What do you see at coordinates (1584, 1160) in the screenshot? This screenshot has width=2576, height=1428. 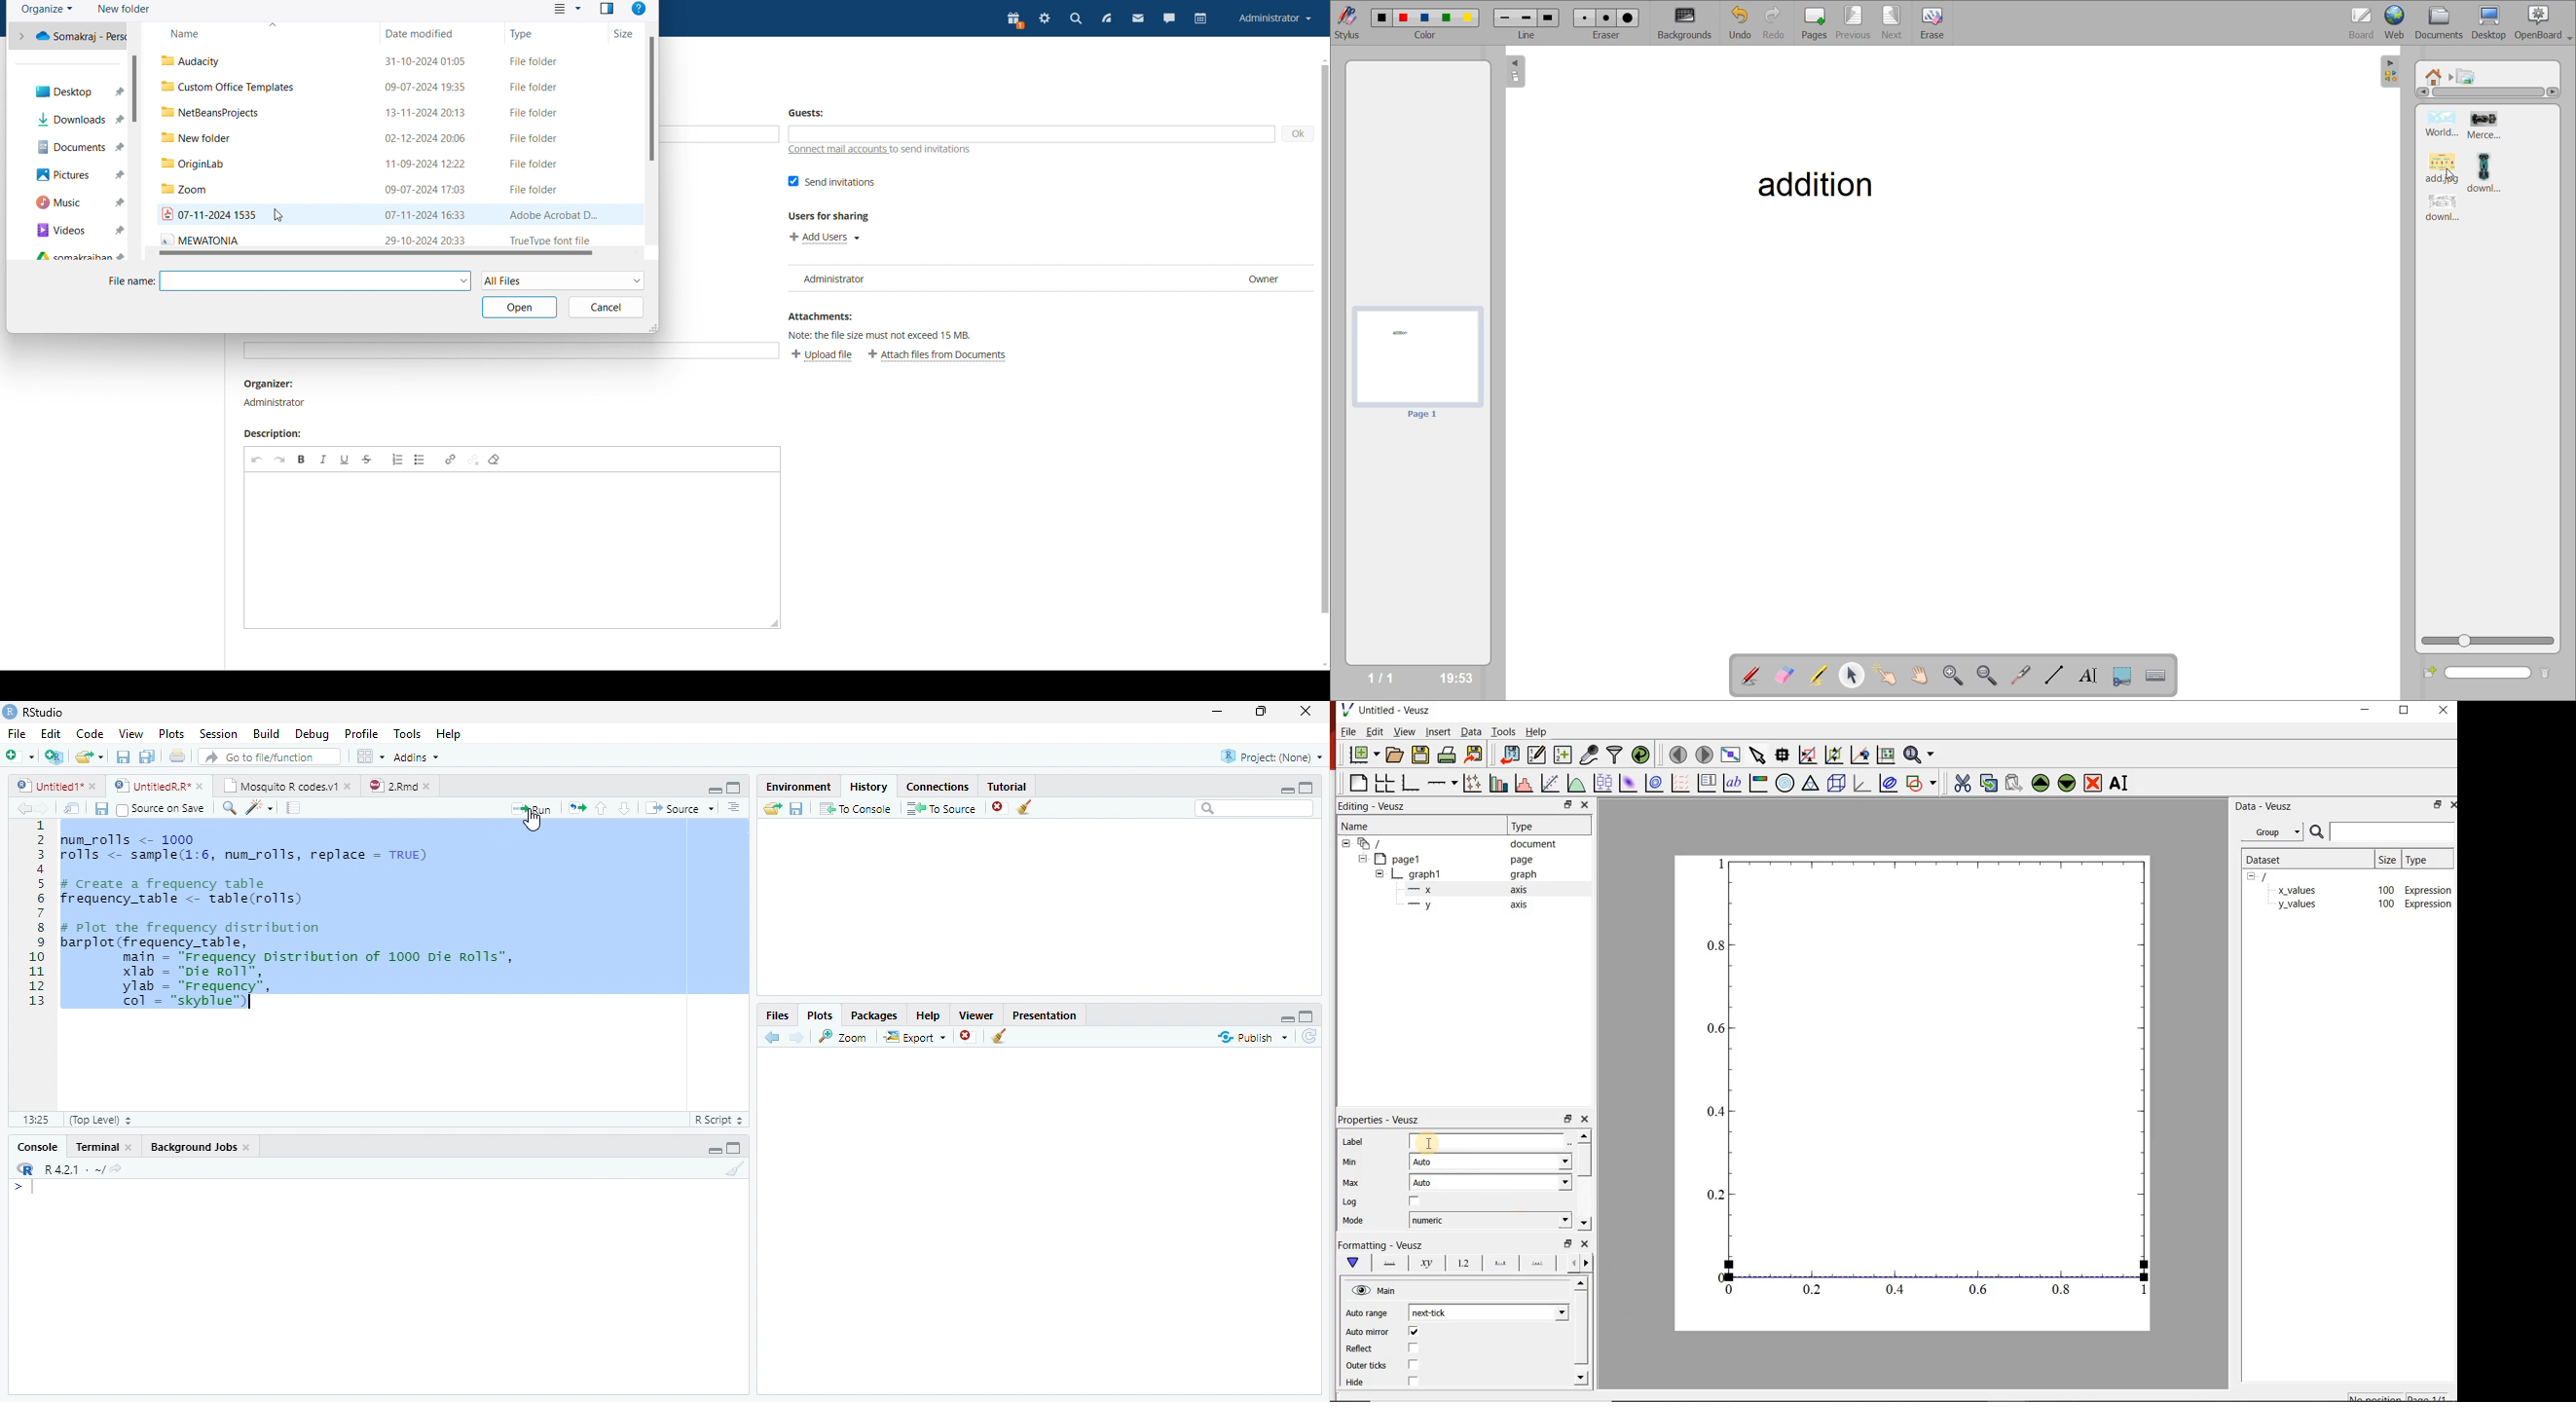 I see `vertical scrollbar` at bounding box center [1584, 1160].